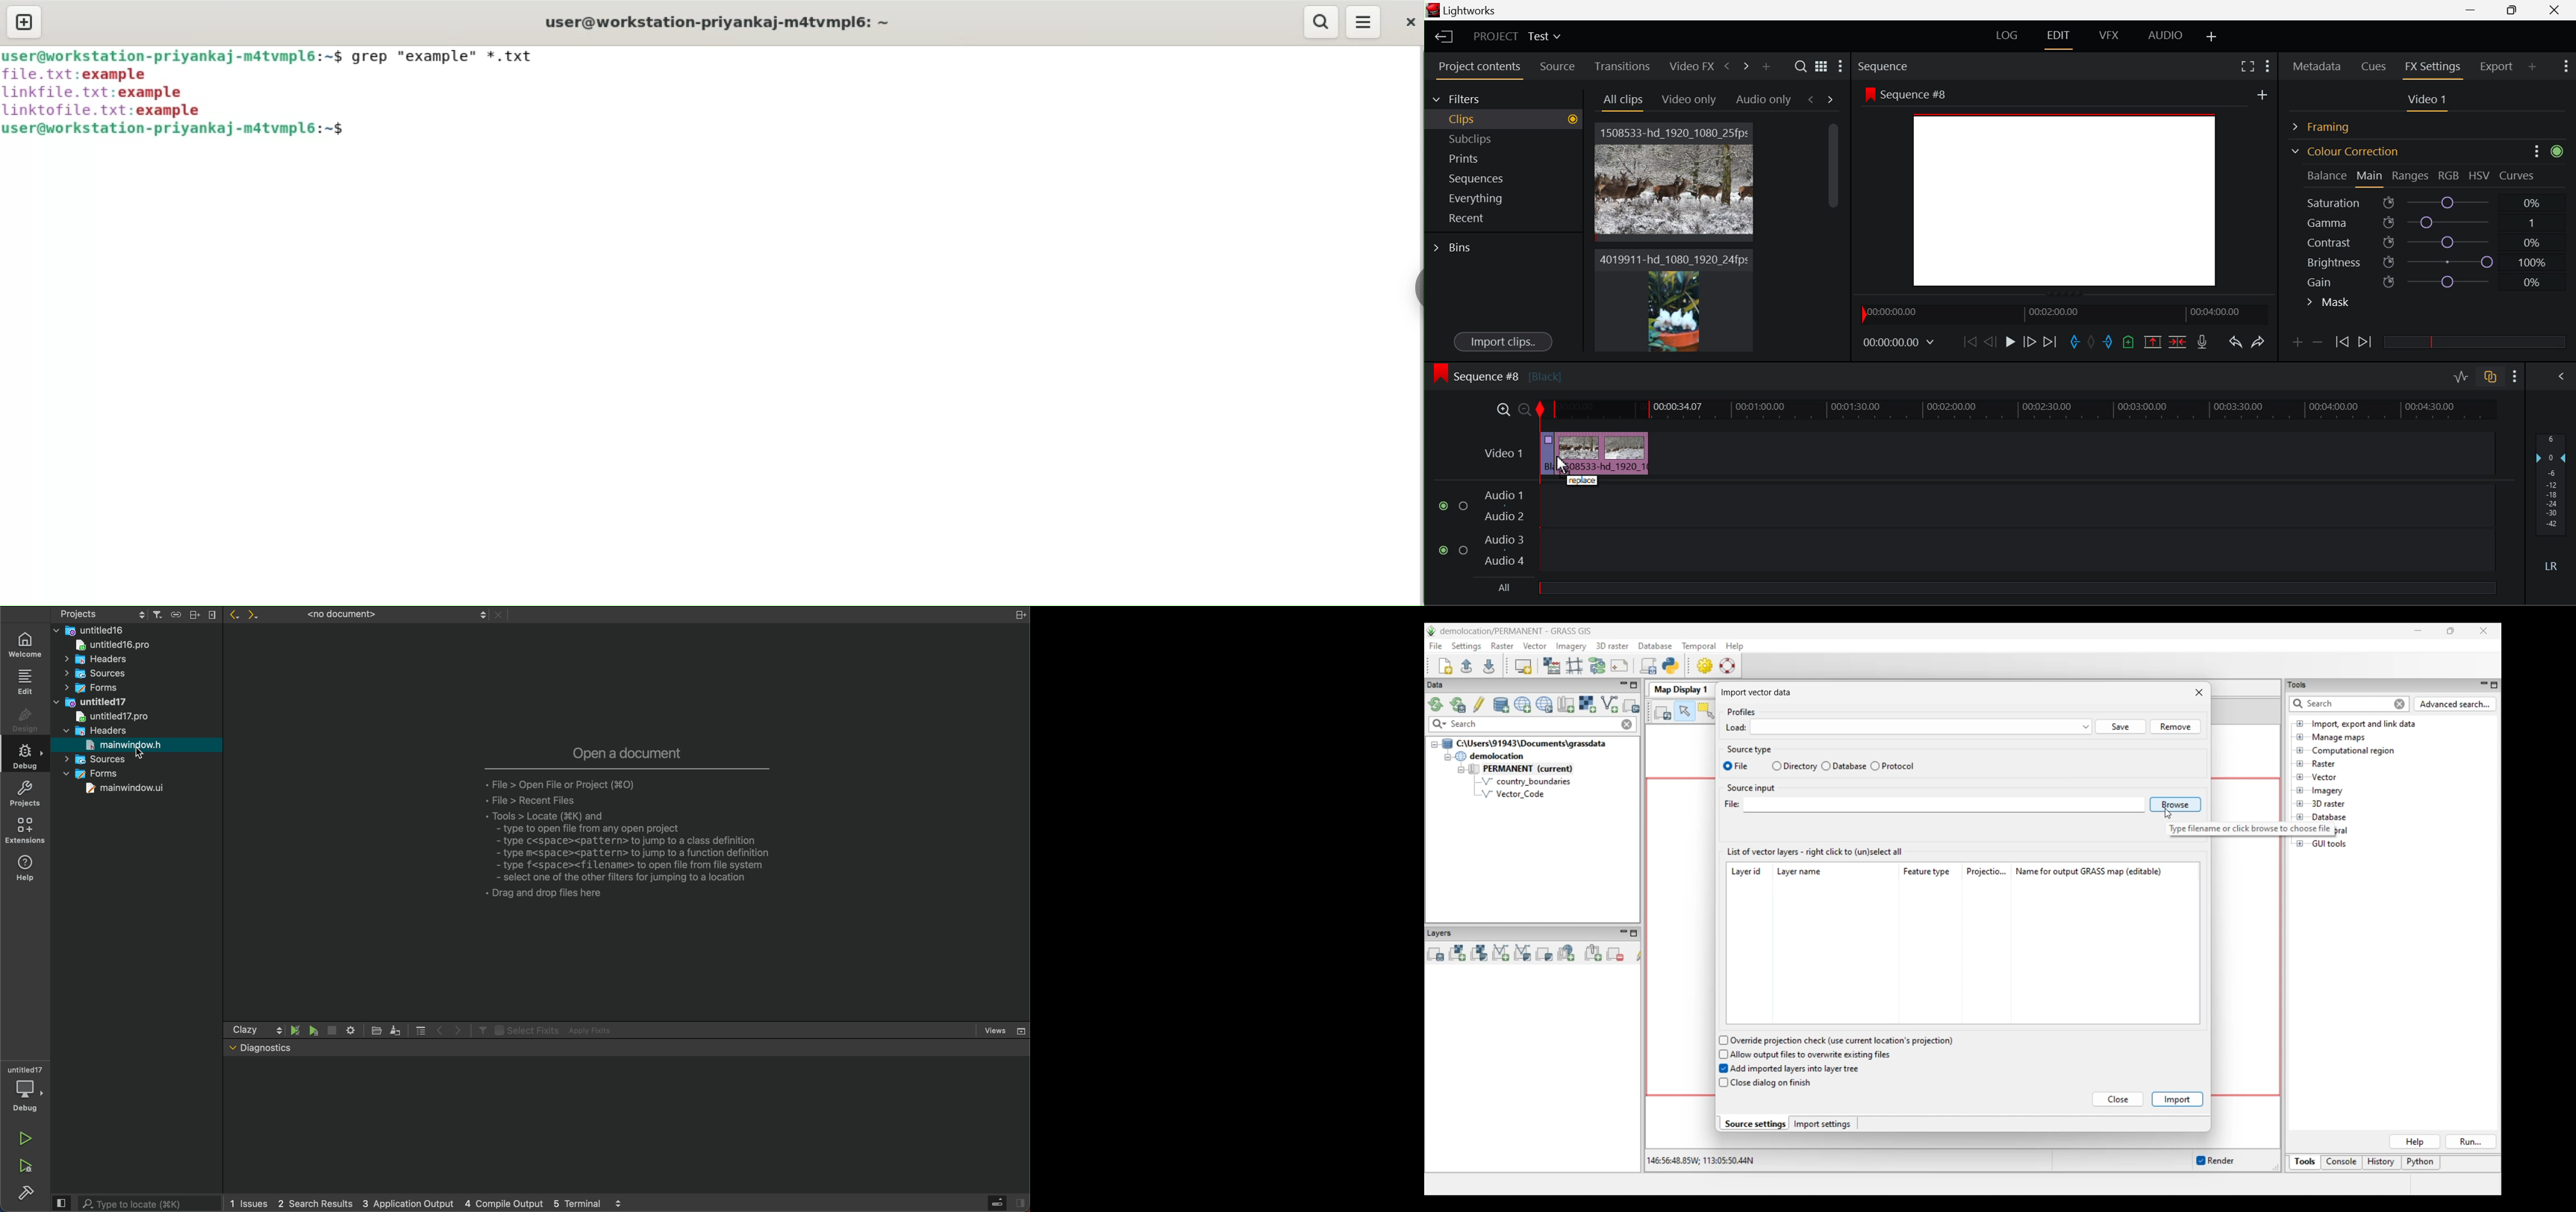  What do you see at coordinates (1481, 156) in the screenshot?
I see `Prints` at bounding box center [1481, 156].